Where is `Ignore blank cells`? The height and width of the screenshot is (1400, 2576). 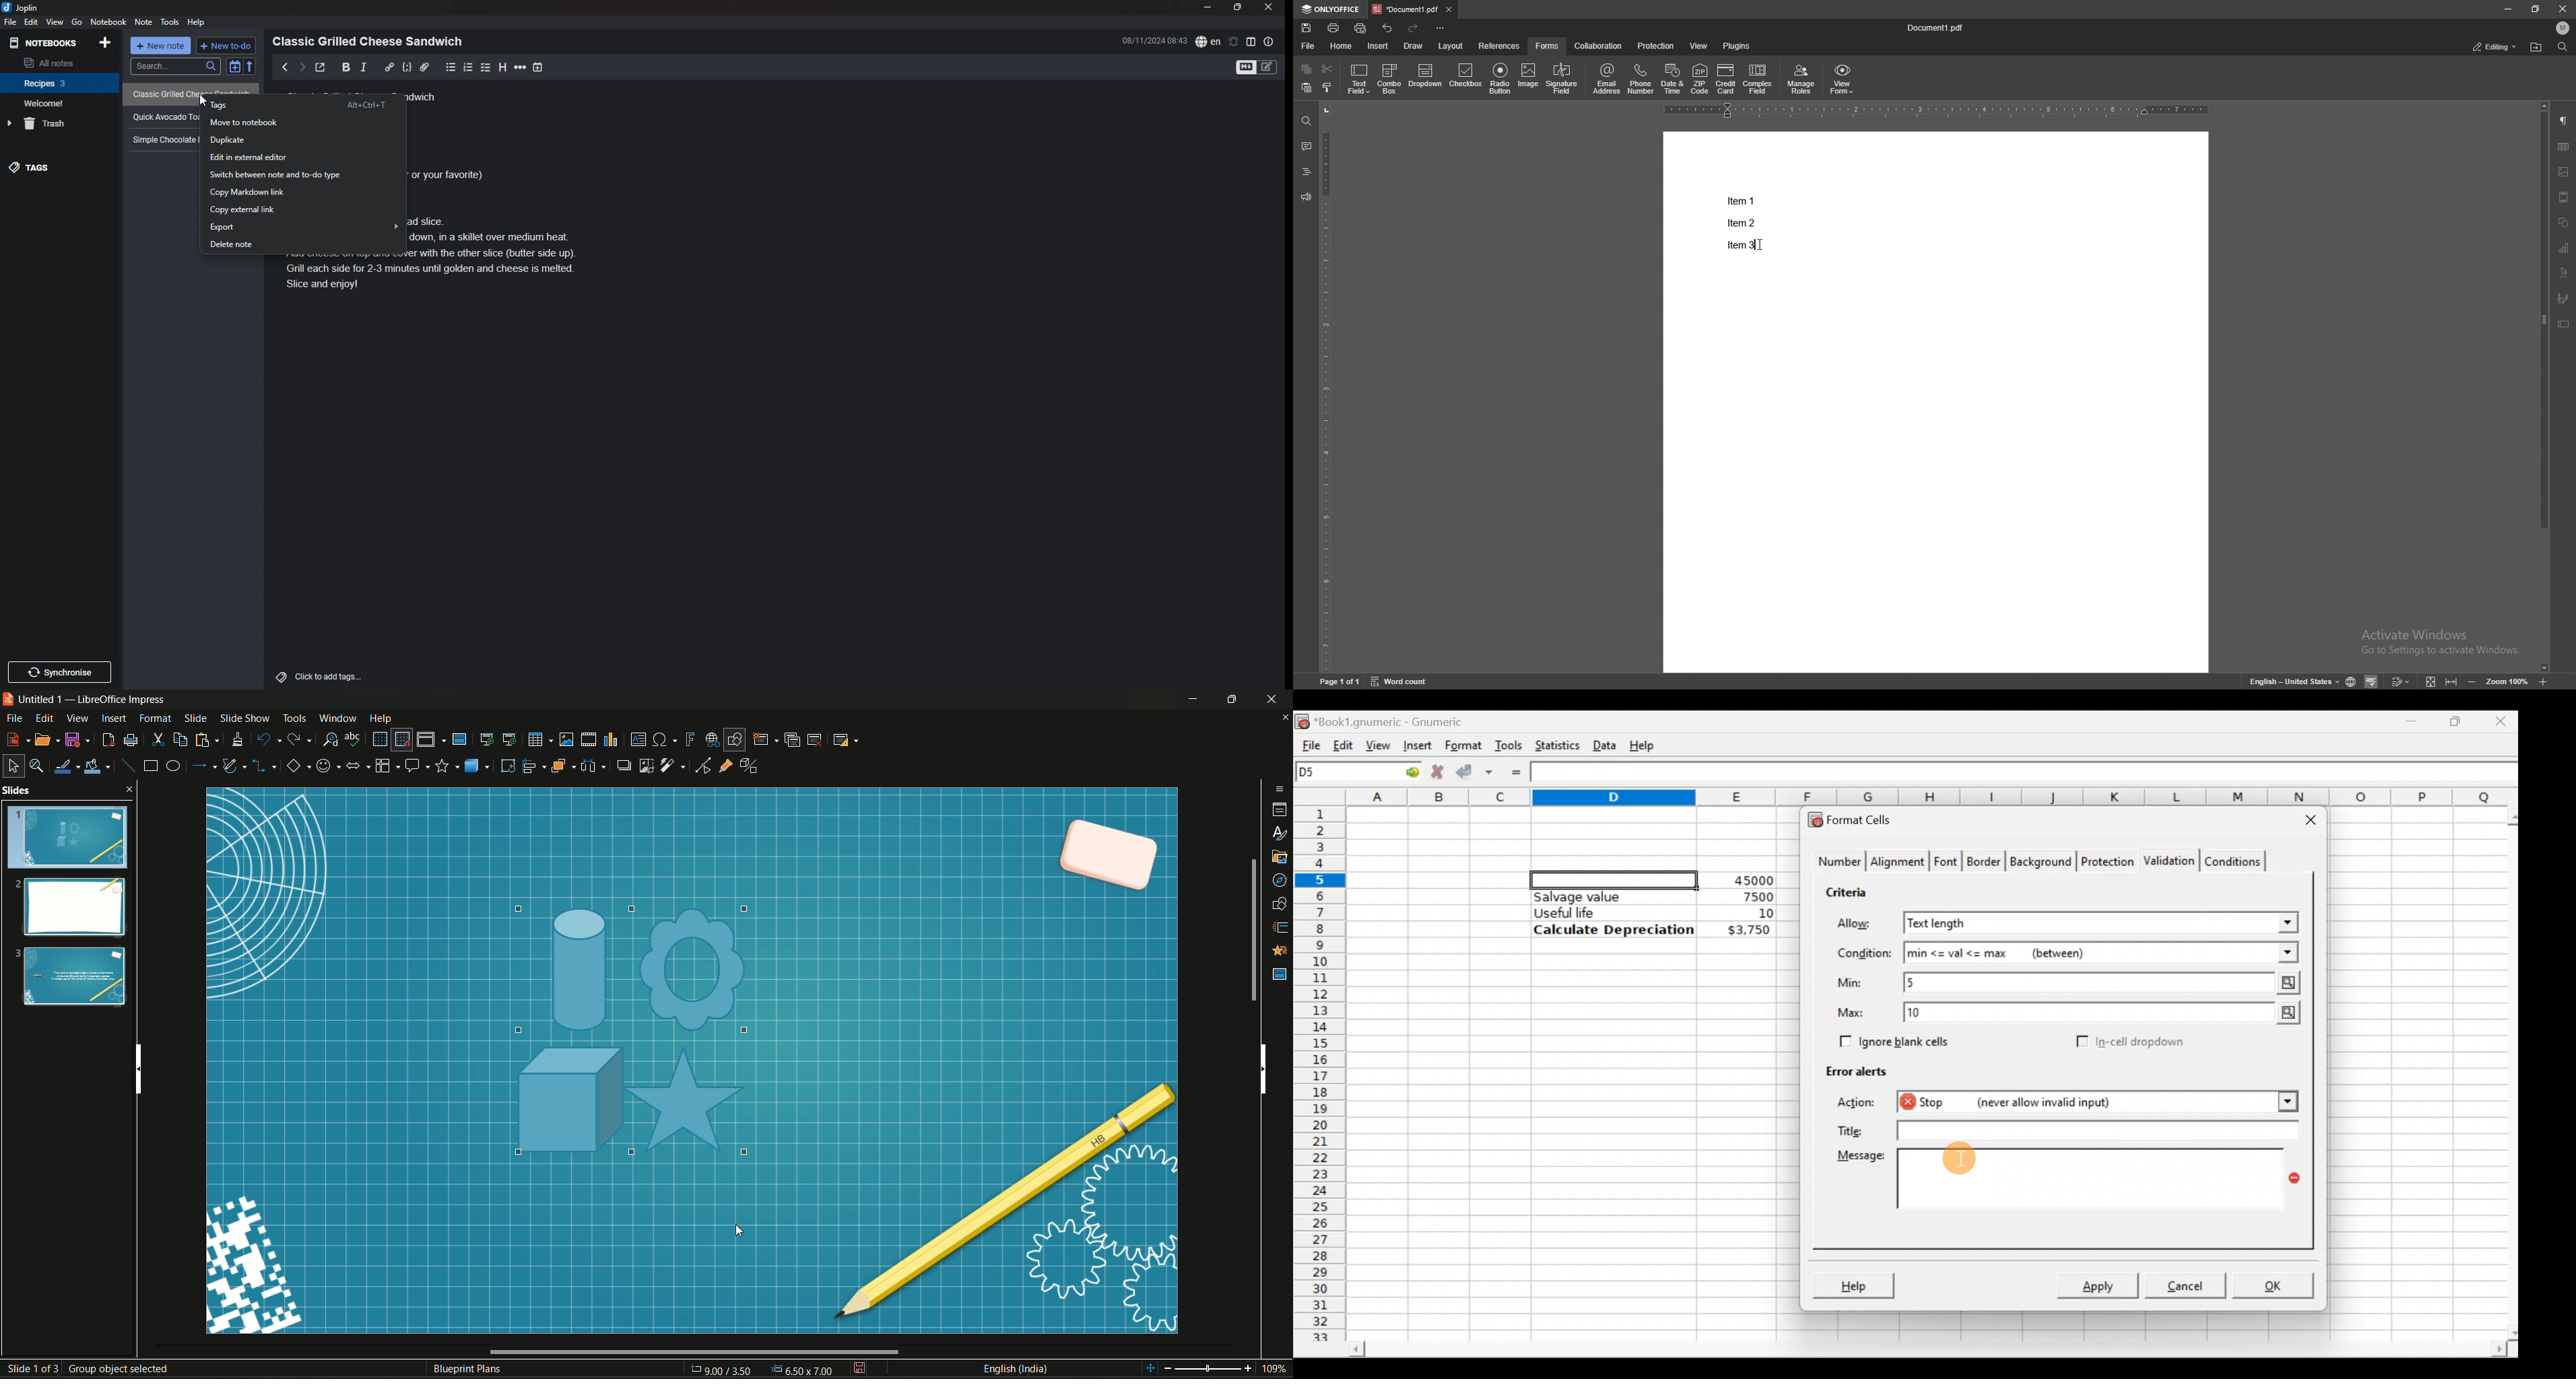 Ignore blank cells is located at coordinates (1892, 1039).